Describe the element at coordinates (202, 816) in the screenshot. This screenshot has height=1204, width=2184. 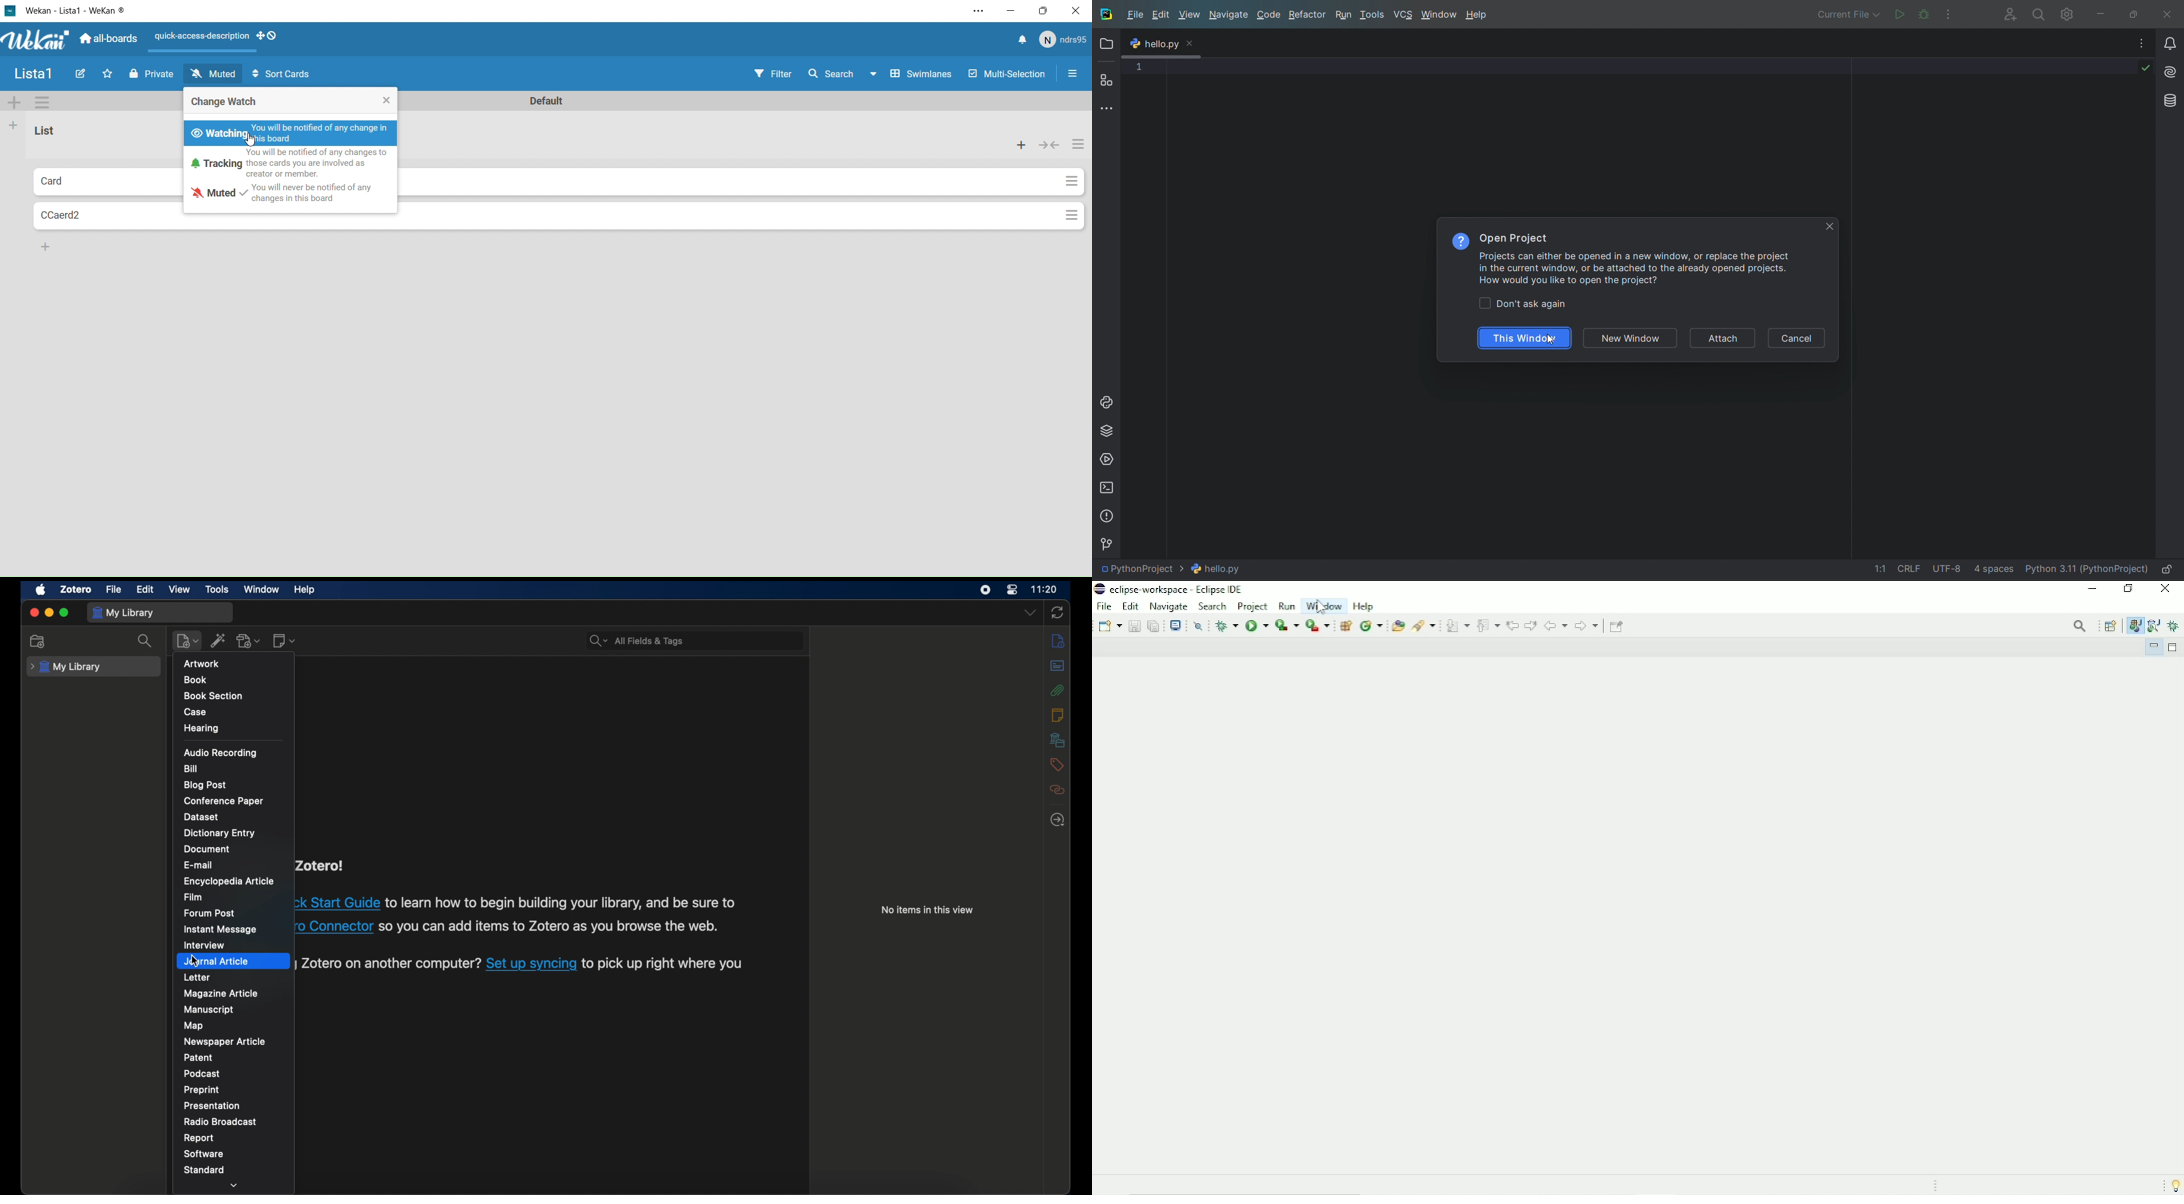
I see `dataset` at that location.